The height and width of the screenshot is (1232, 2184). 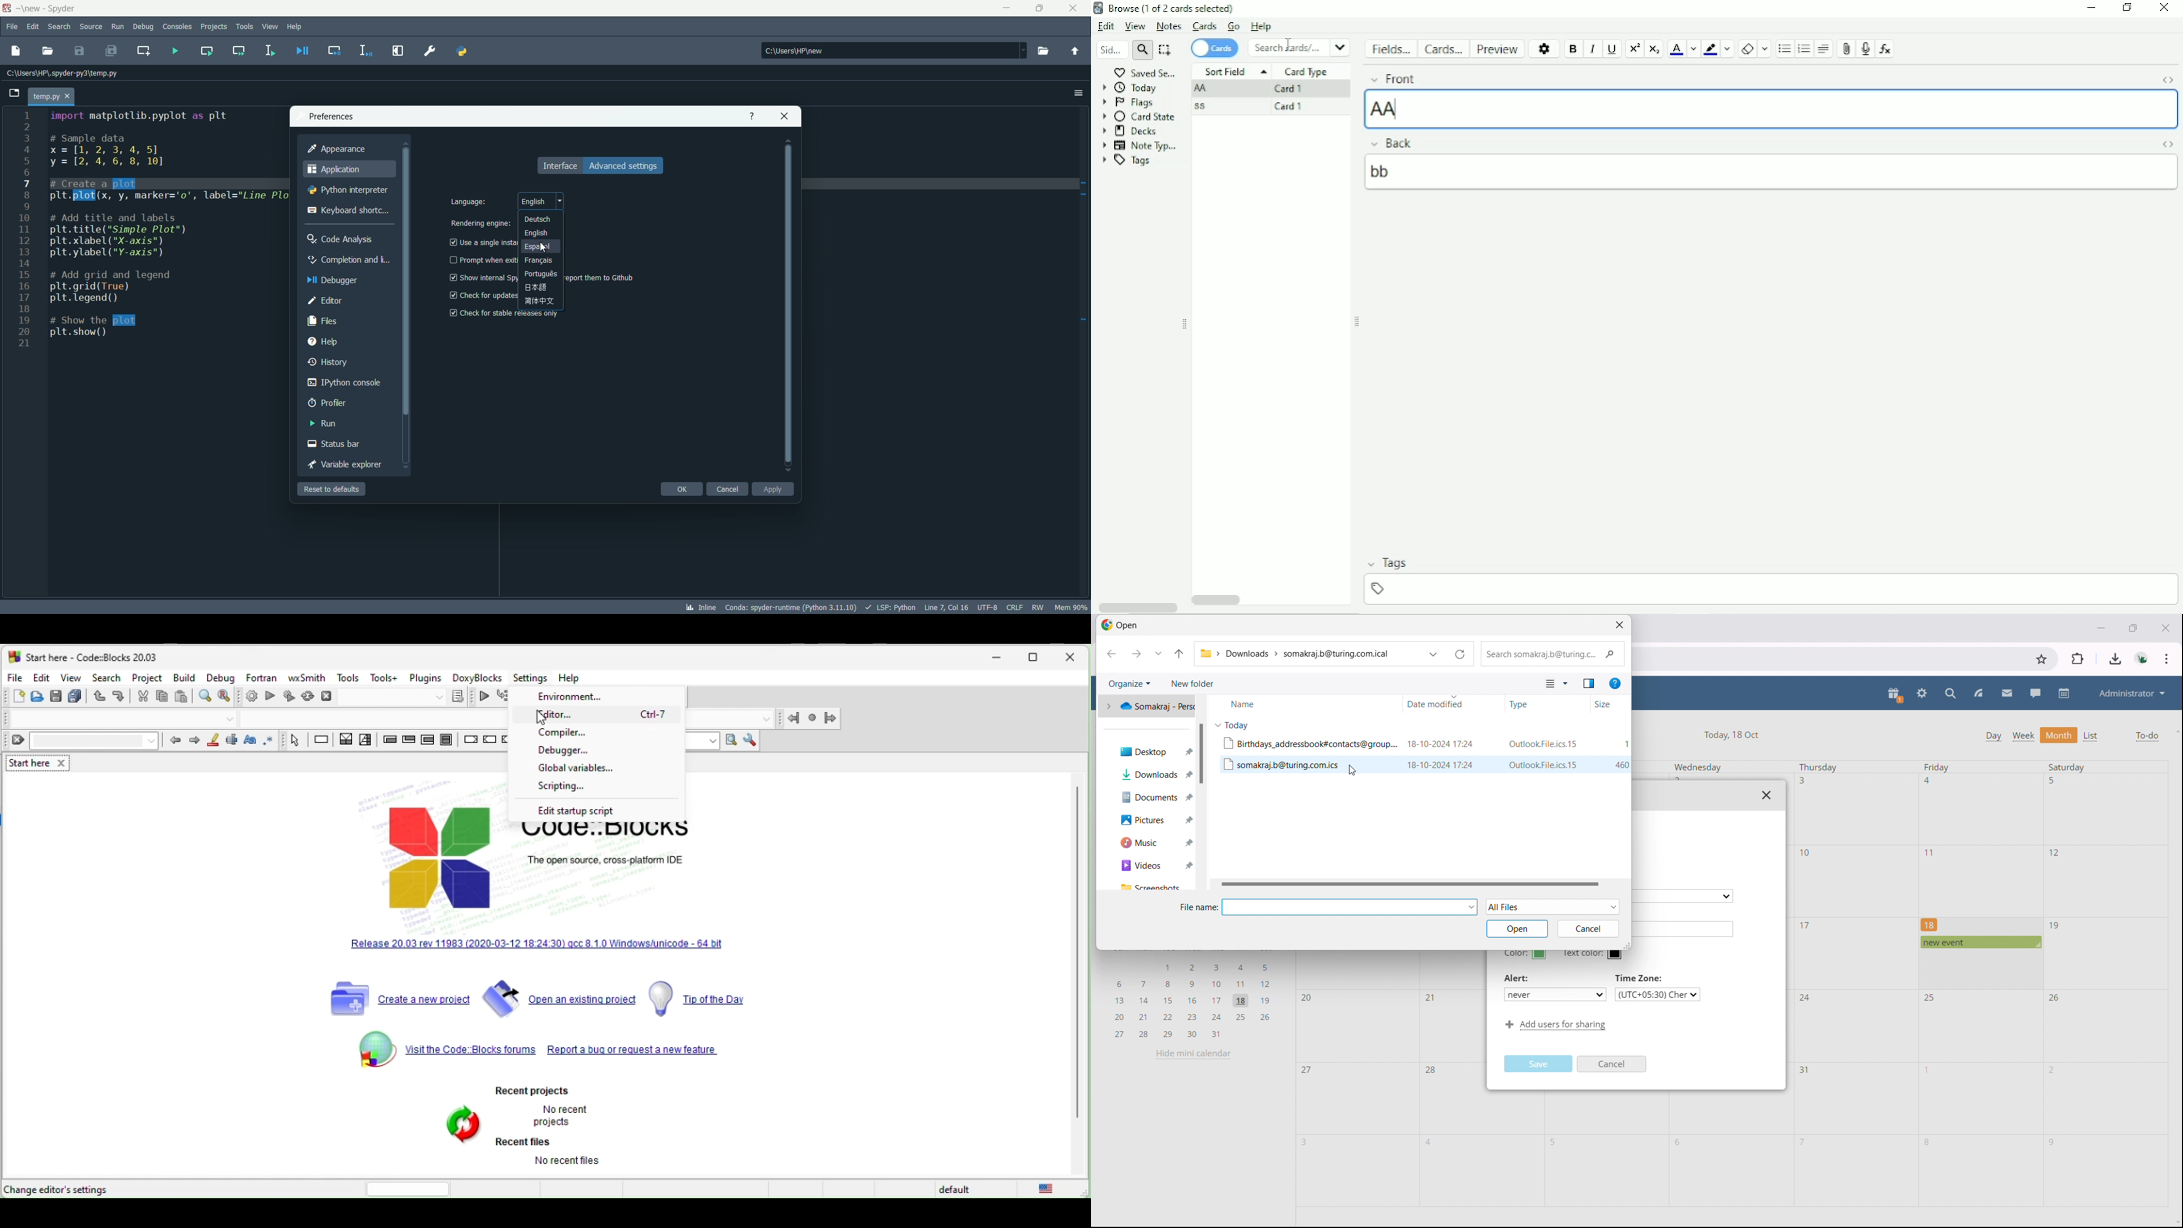 I want to click on Desktop, so click(x=1148, y=749).